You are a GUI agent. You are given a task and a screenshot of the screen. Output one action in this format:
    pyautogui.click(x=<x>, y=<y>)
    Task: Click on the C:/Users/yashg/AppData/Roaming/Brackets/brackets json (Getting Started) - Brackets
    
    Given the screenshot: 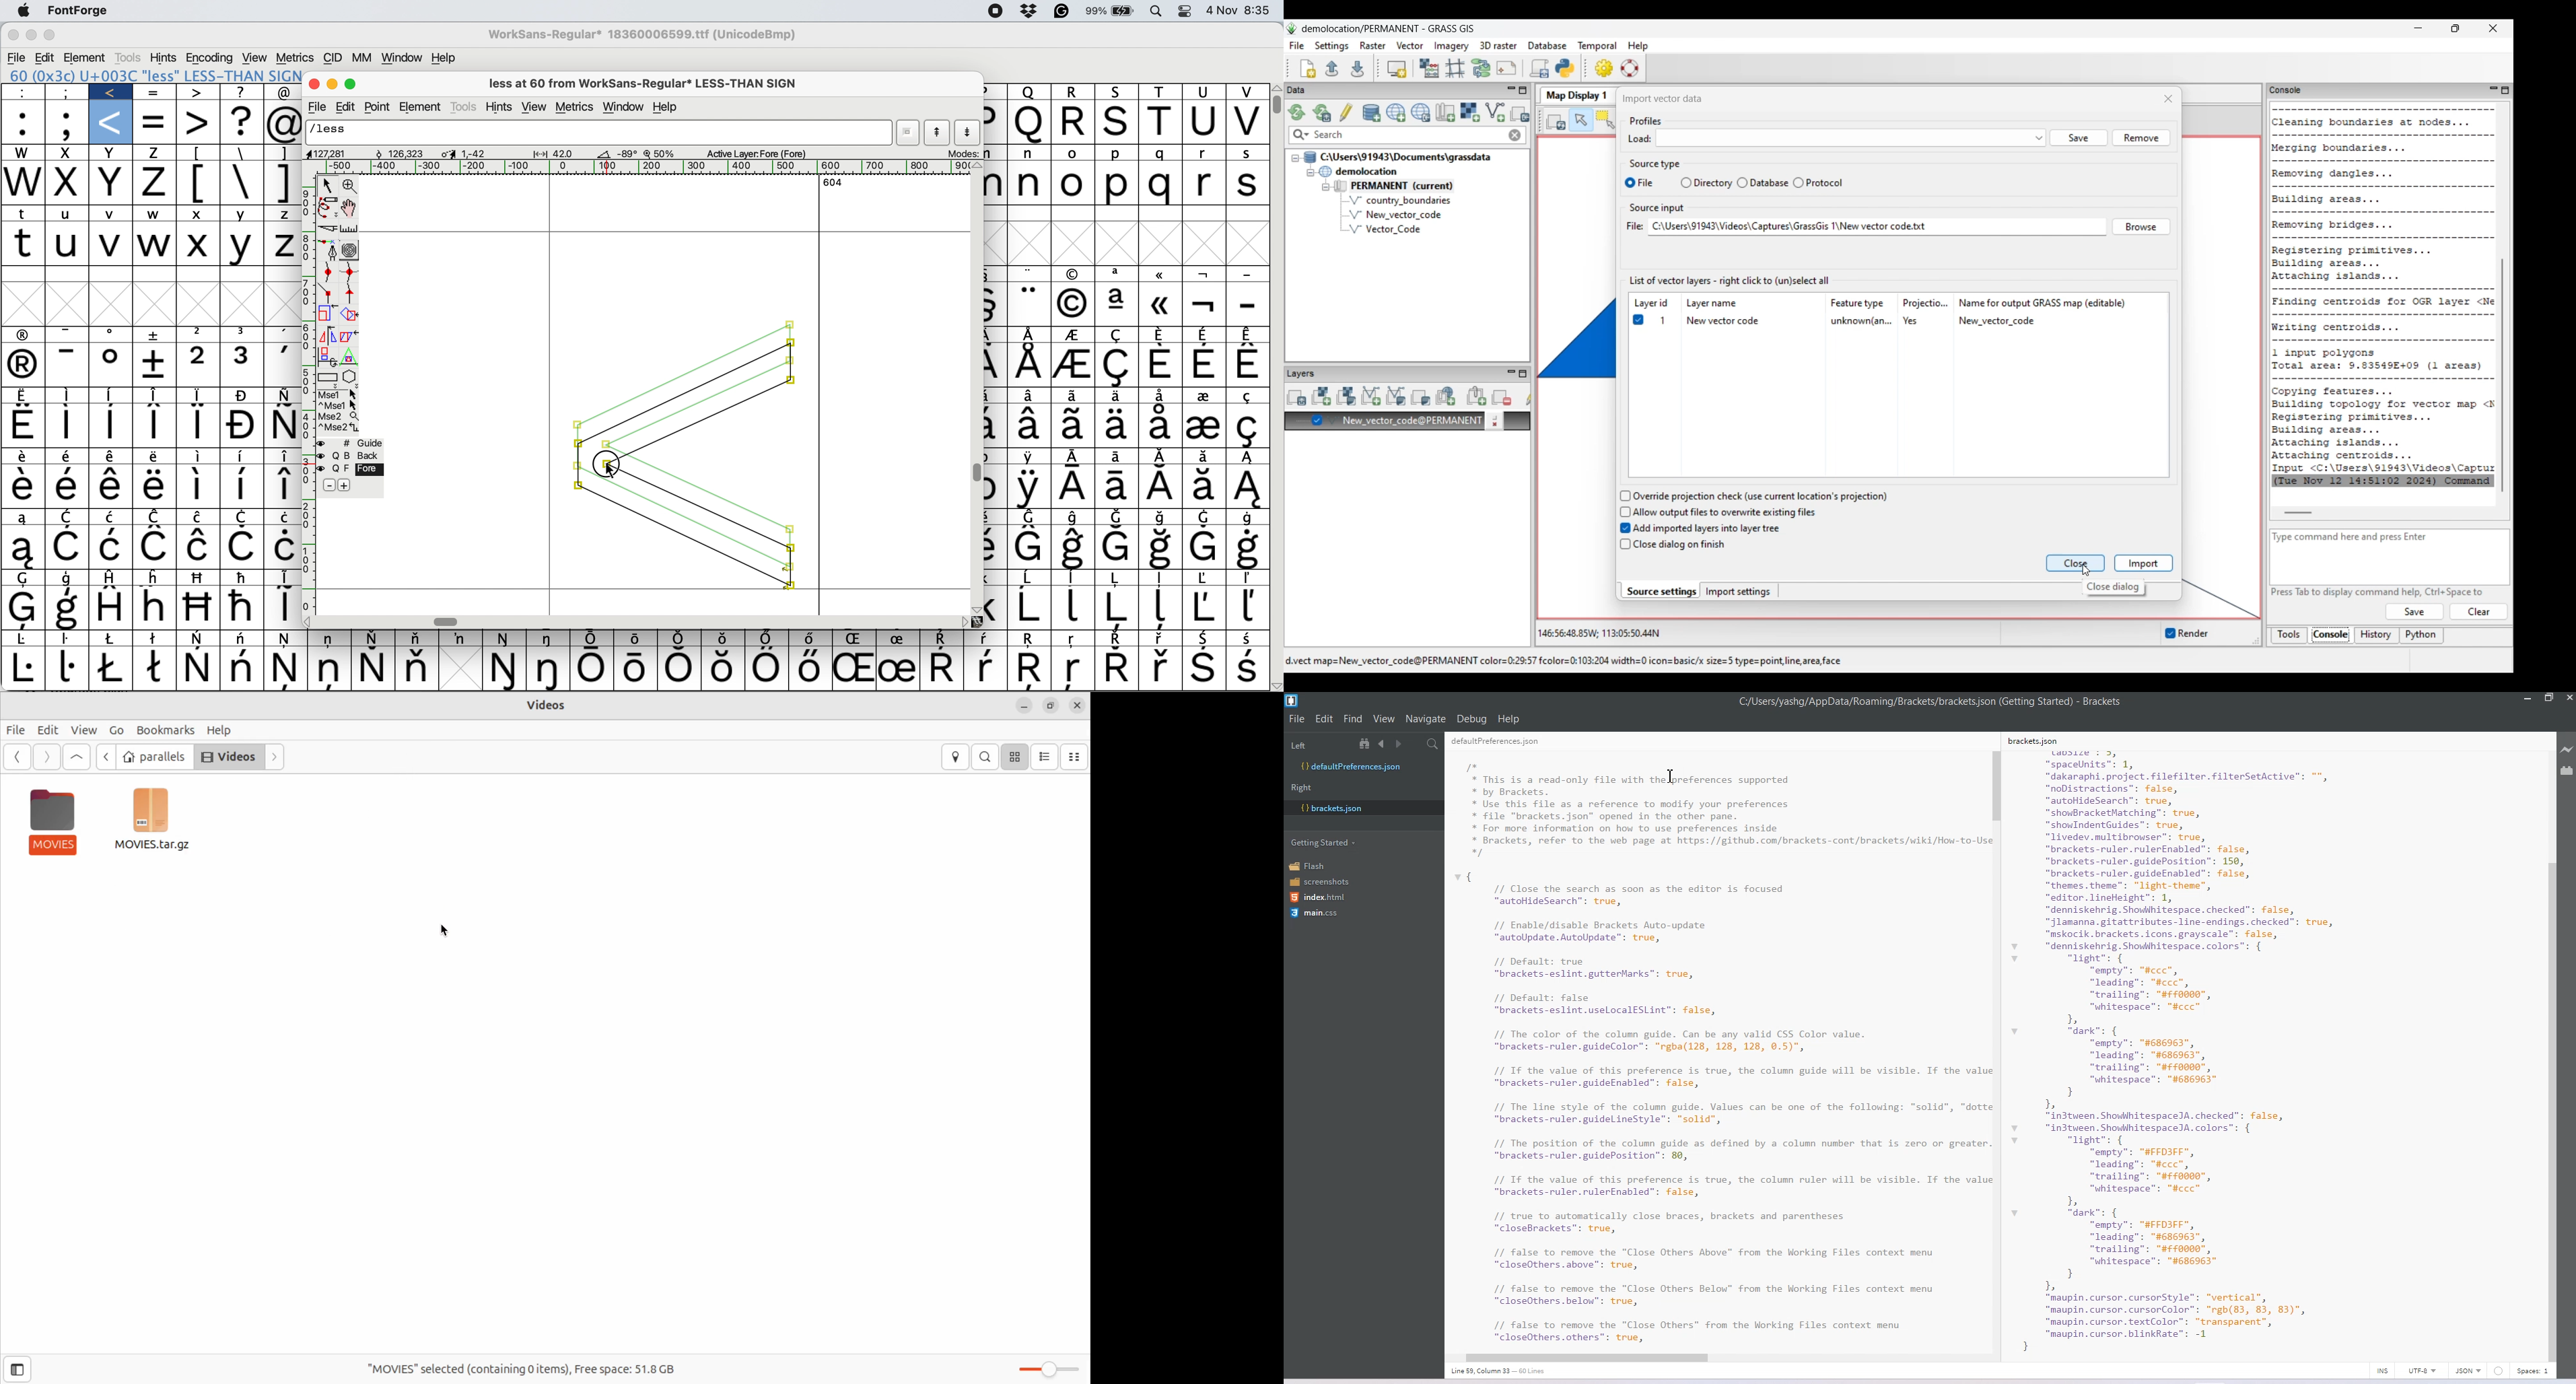 What is the action you would take?
    pyautogui.click(x=1931, y=701)
    